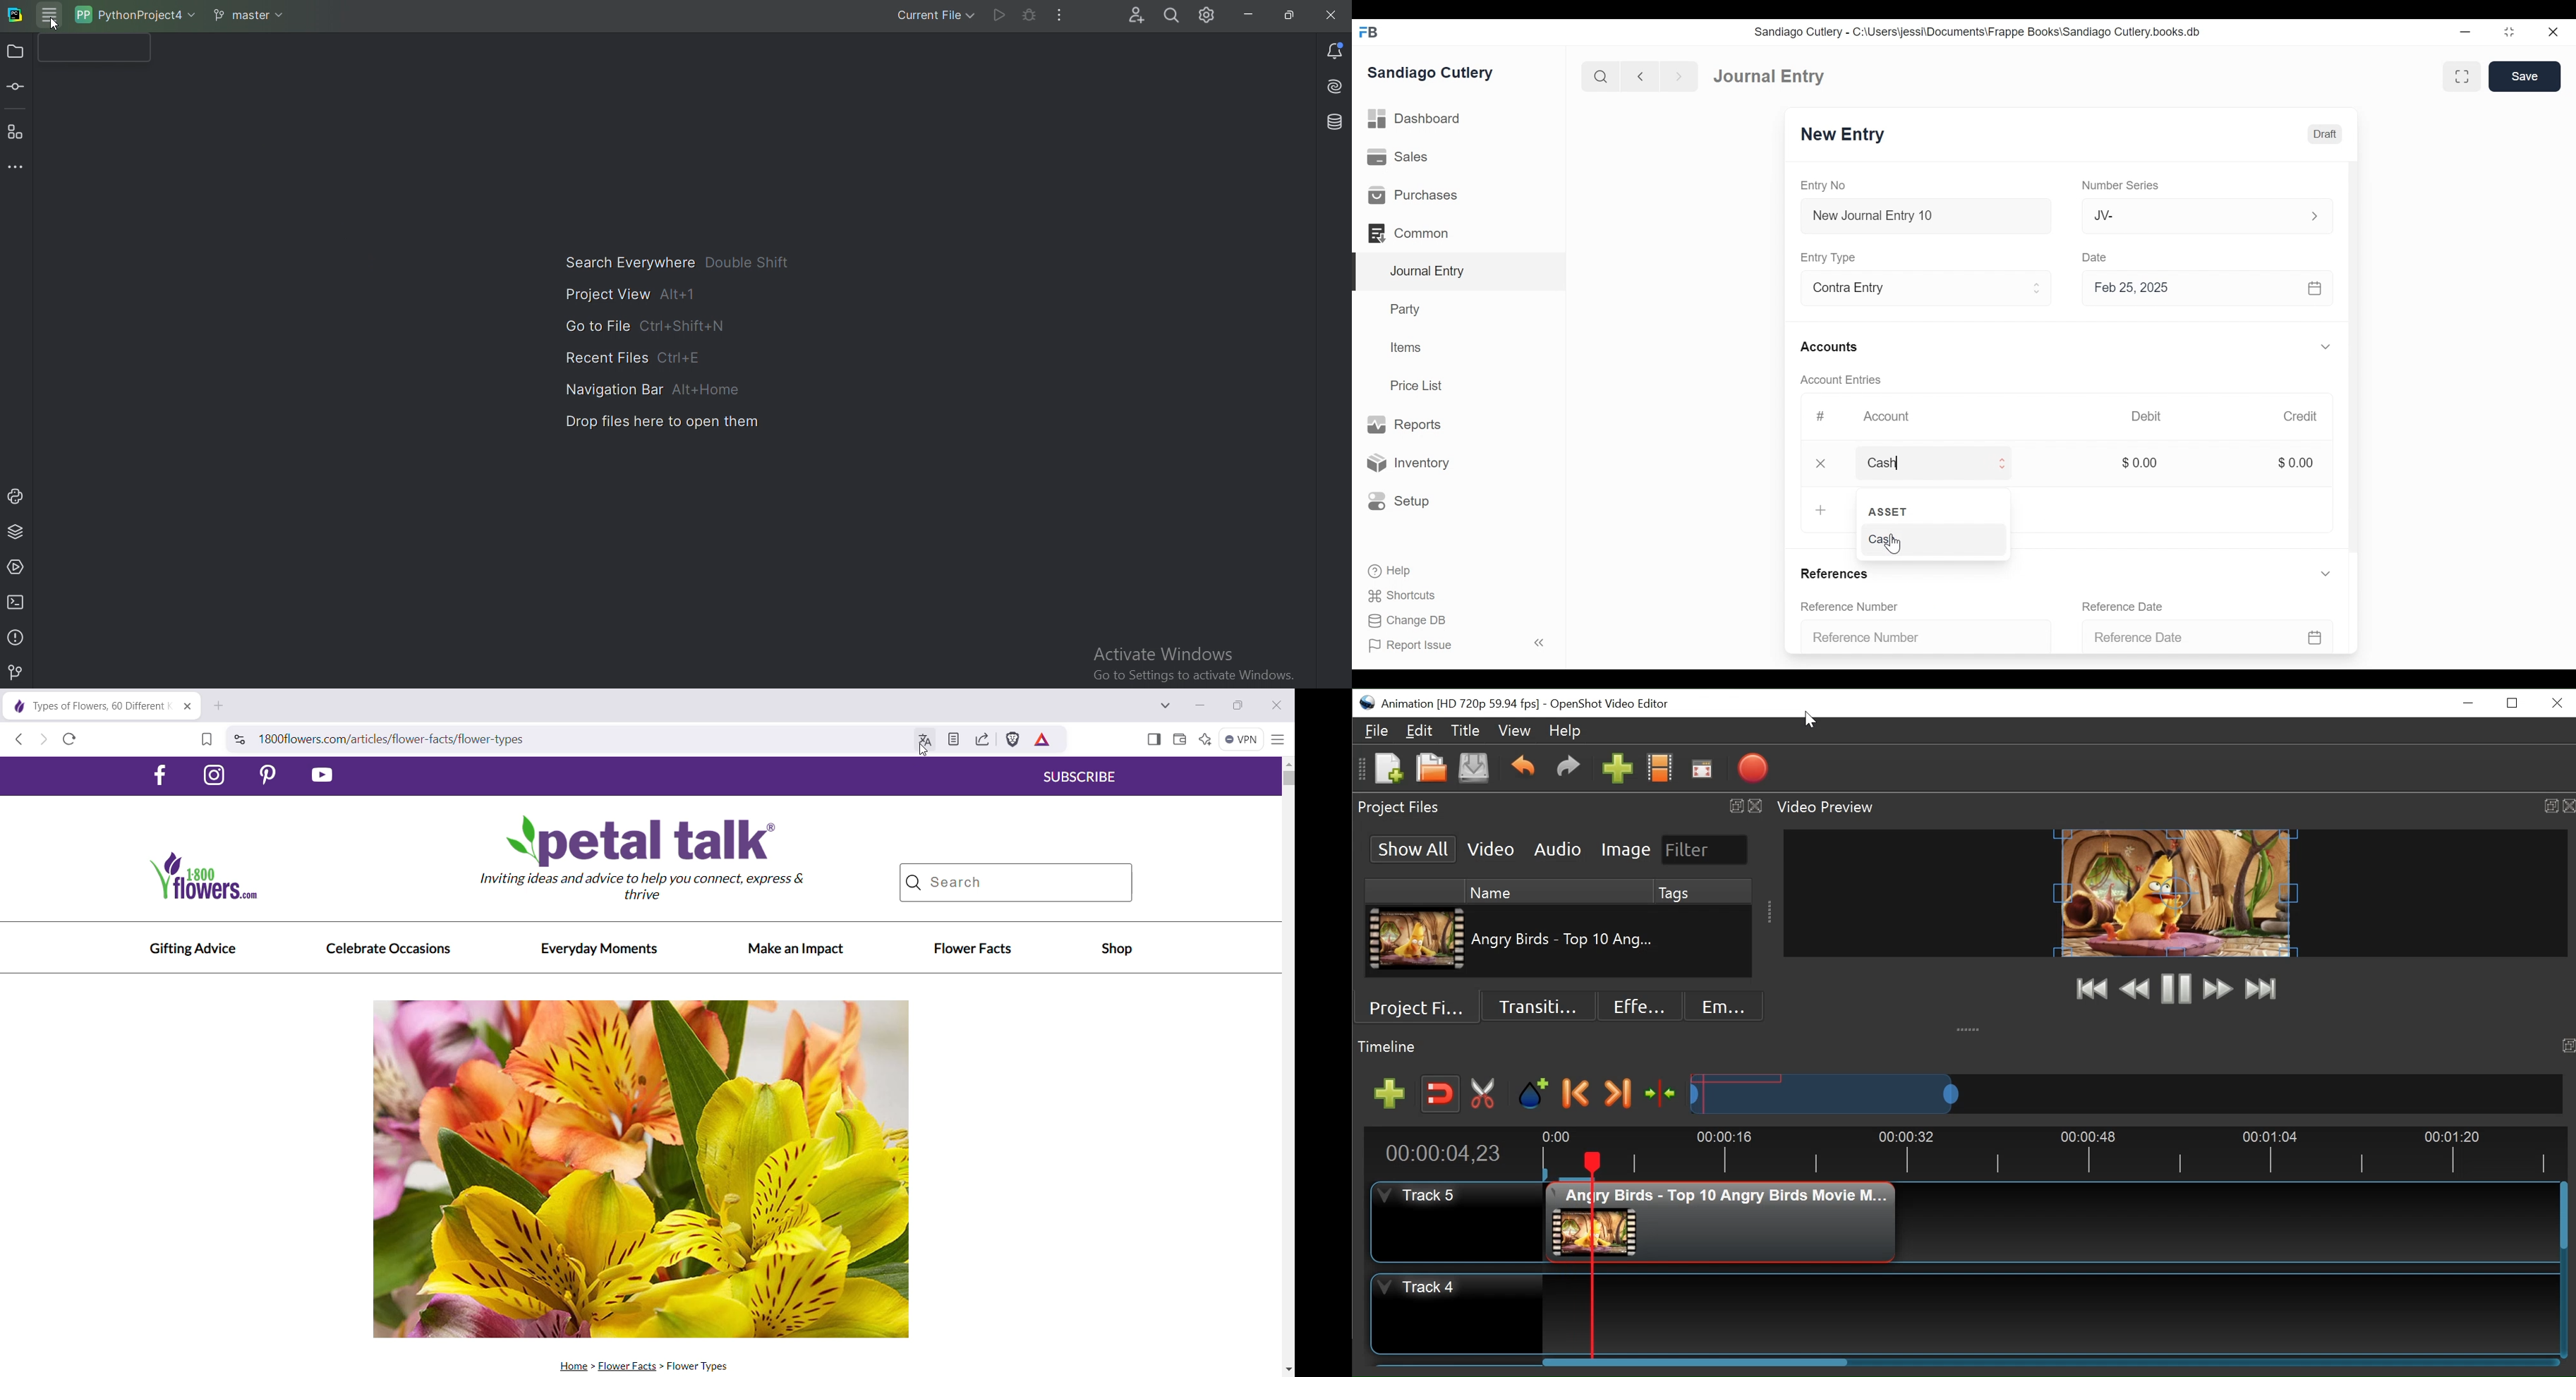  Describe the element at coordinates (1627, 849) in the screenshot. I see `Image` at that location.